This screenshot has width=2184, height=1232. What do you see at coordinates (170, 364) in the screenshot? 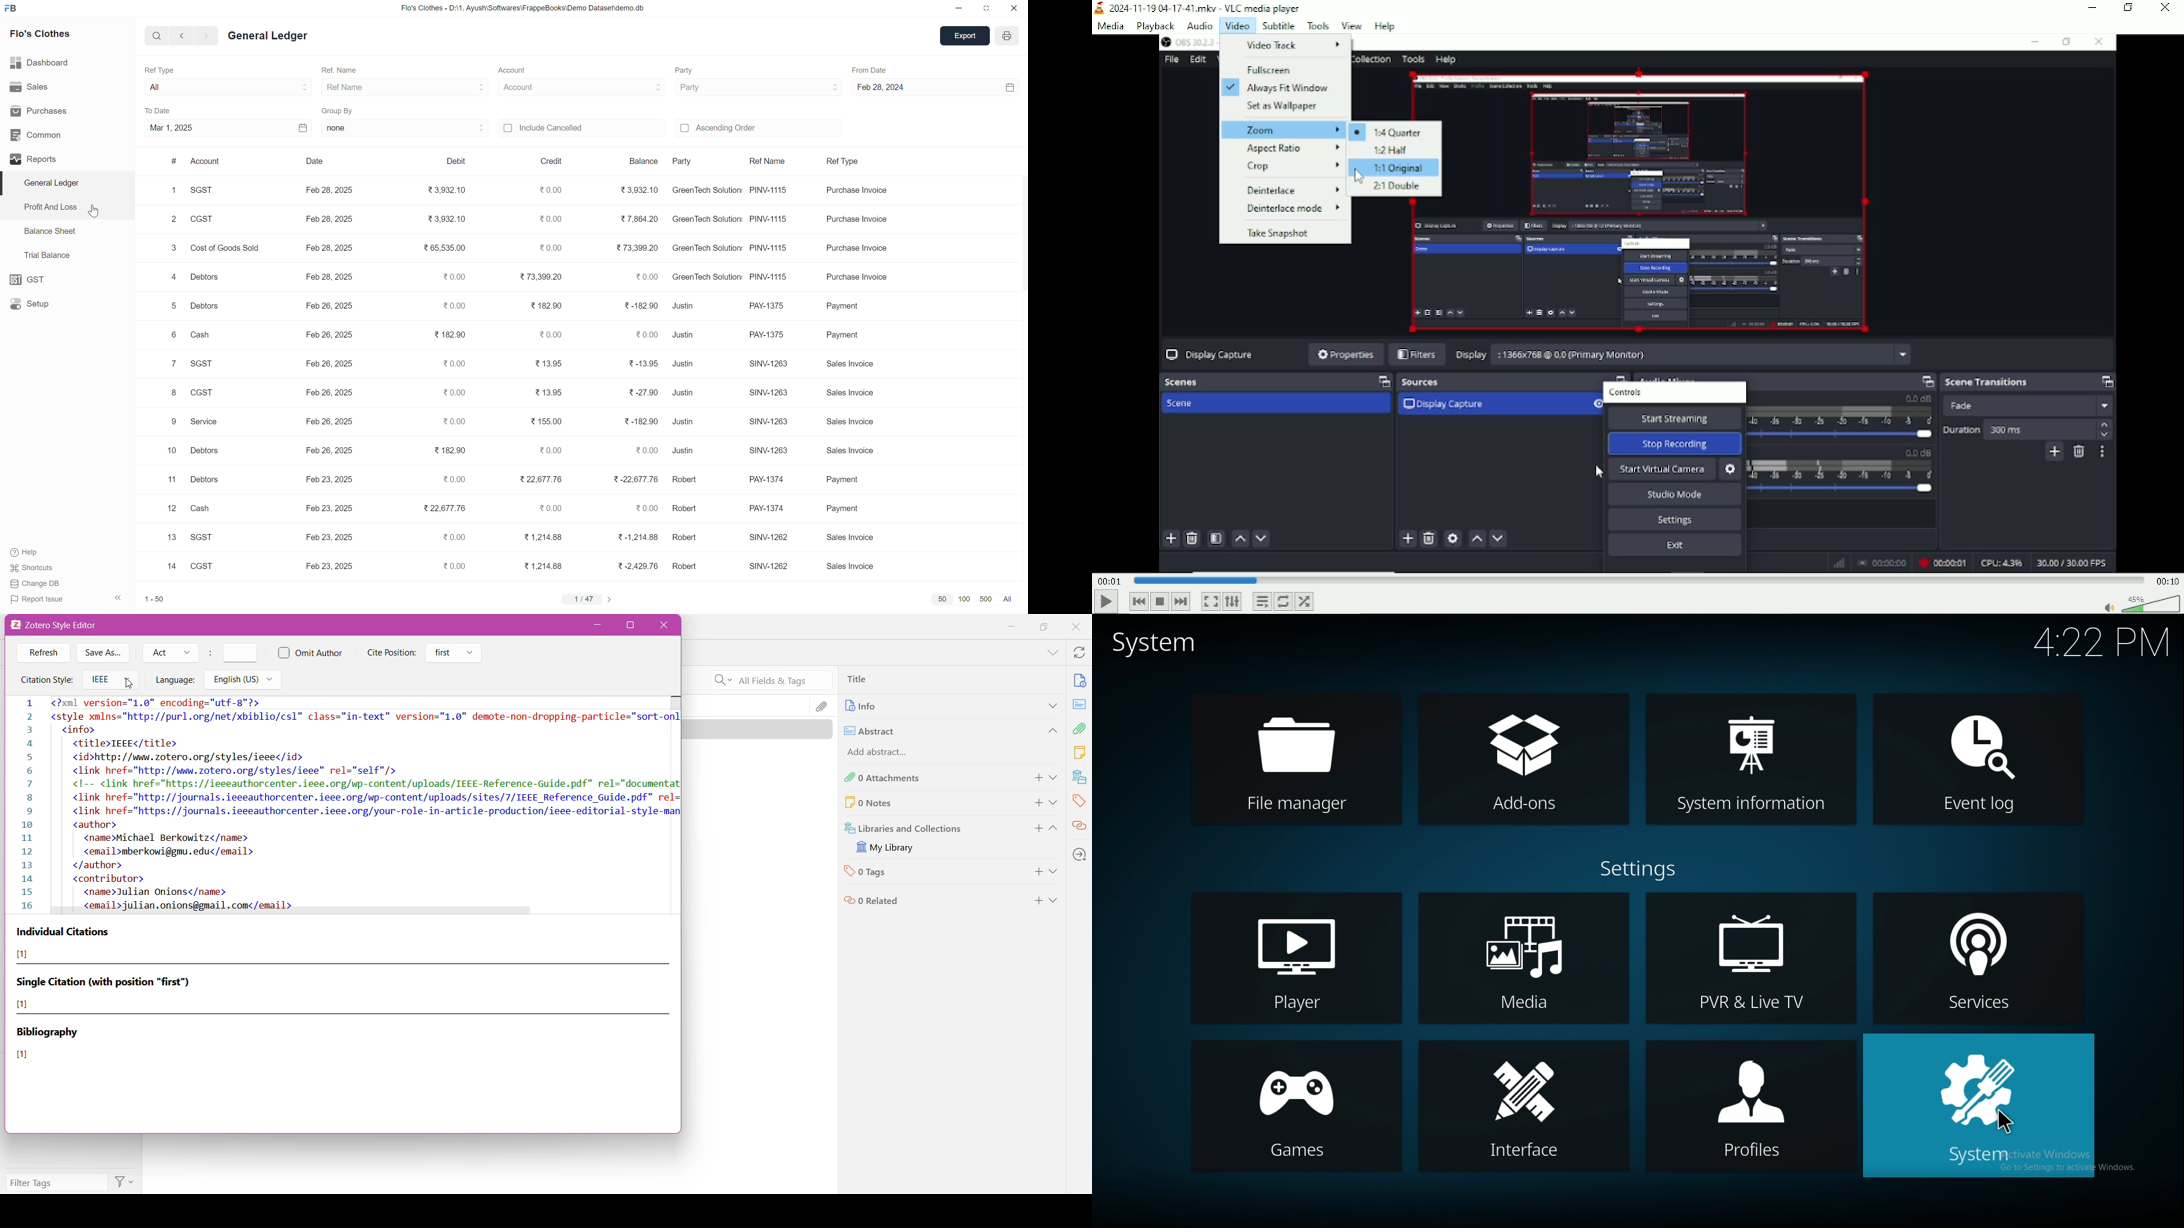
I see `7` at bounding box center [170, 364].